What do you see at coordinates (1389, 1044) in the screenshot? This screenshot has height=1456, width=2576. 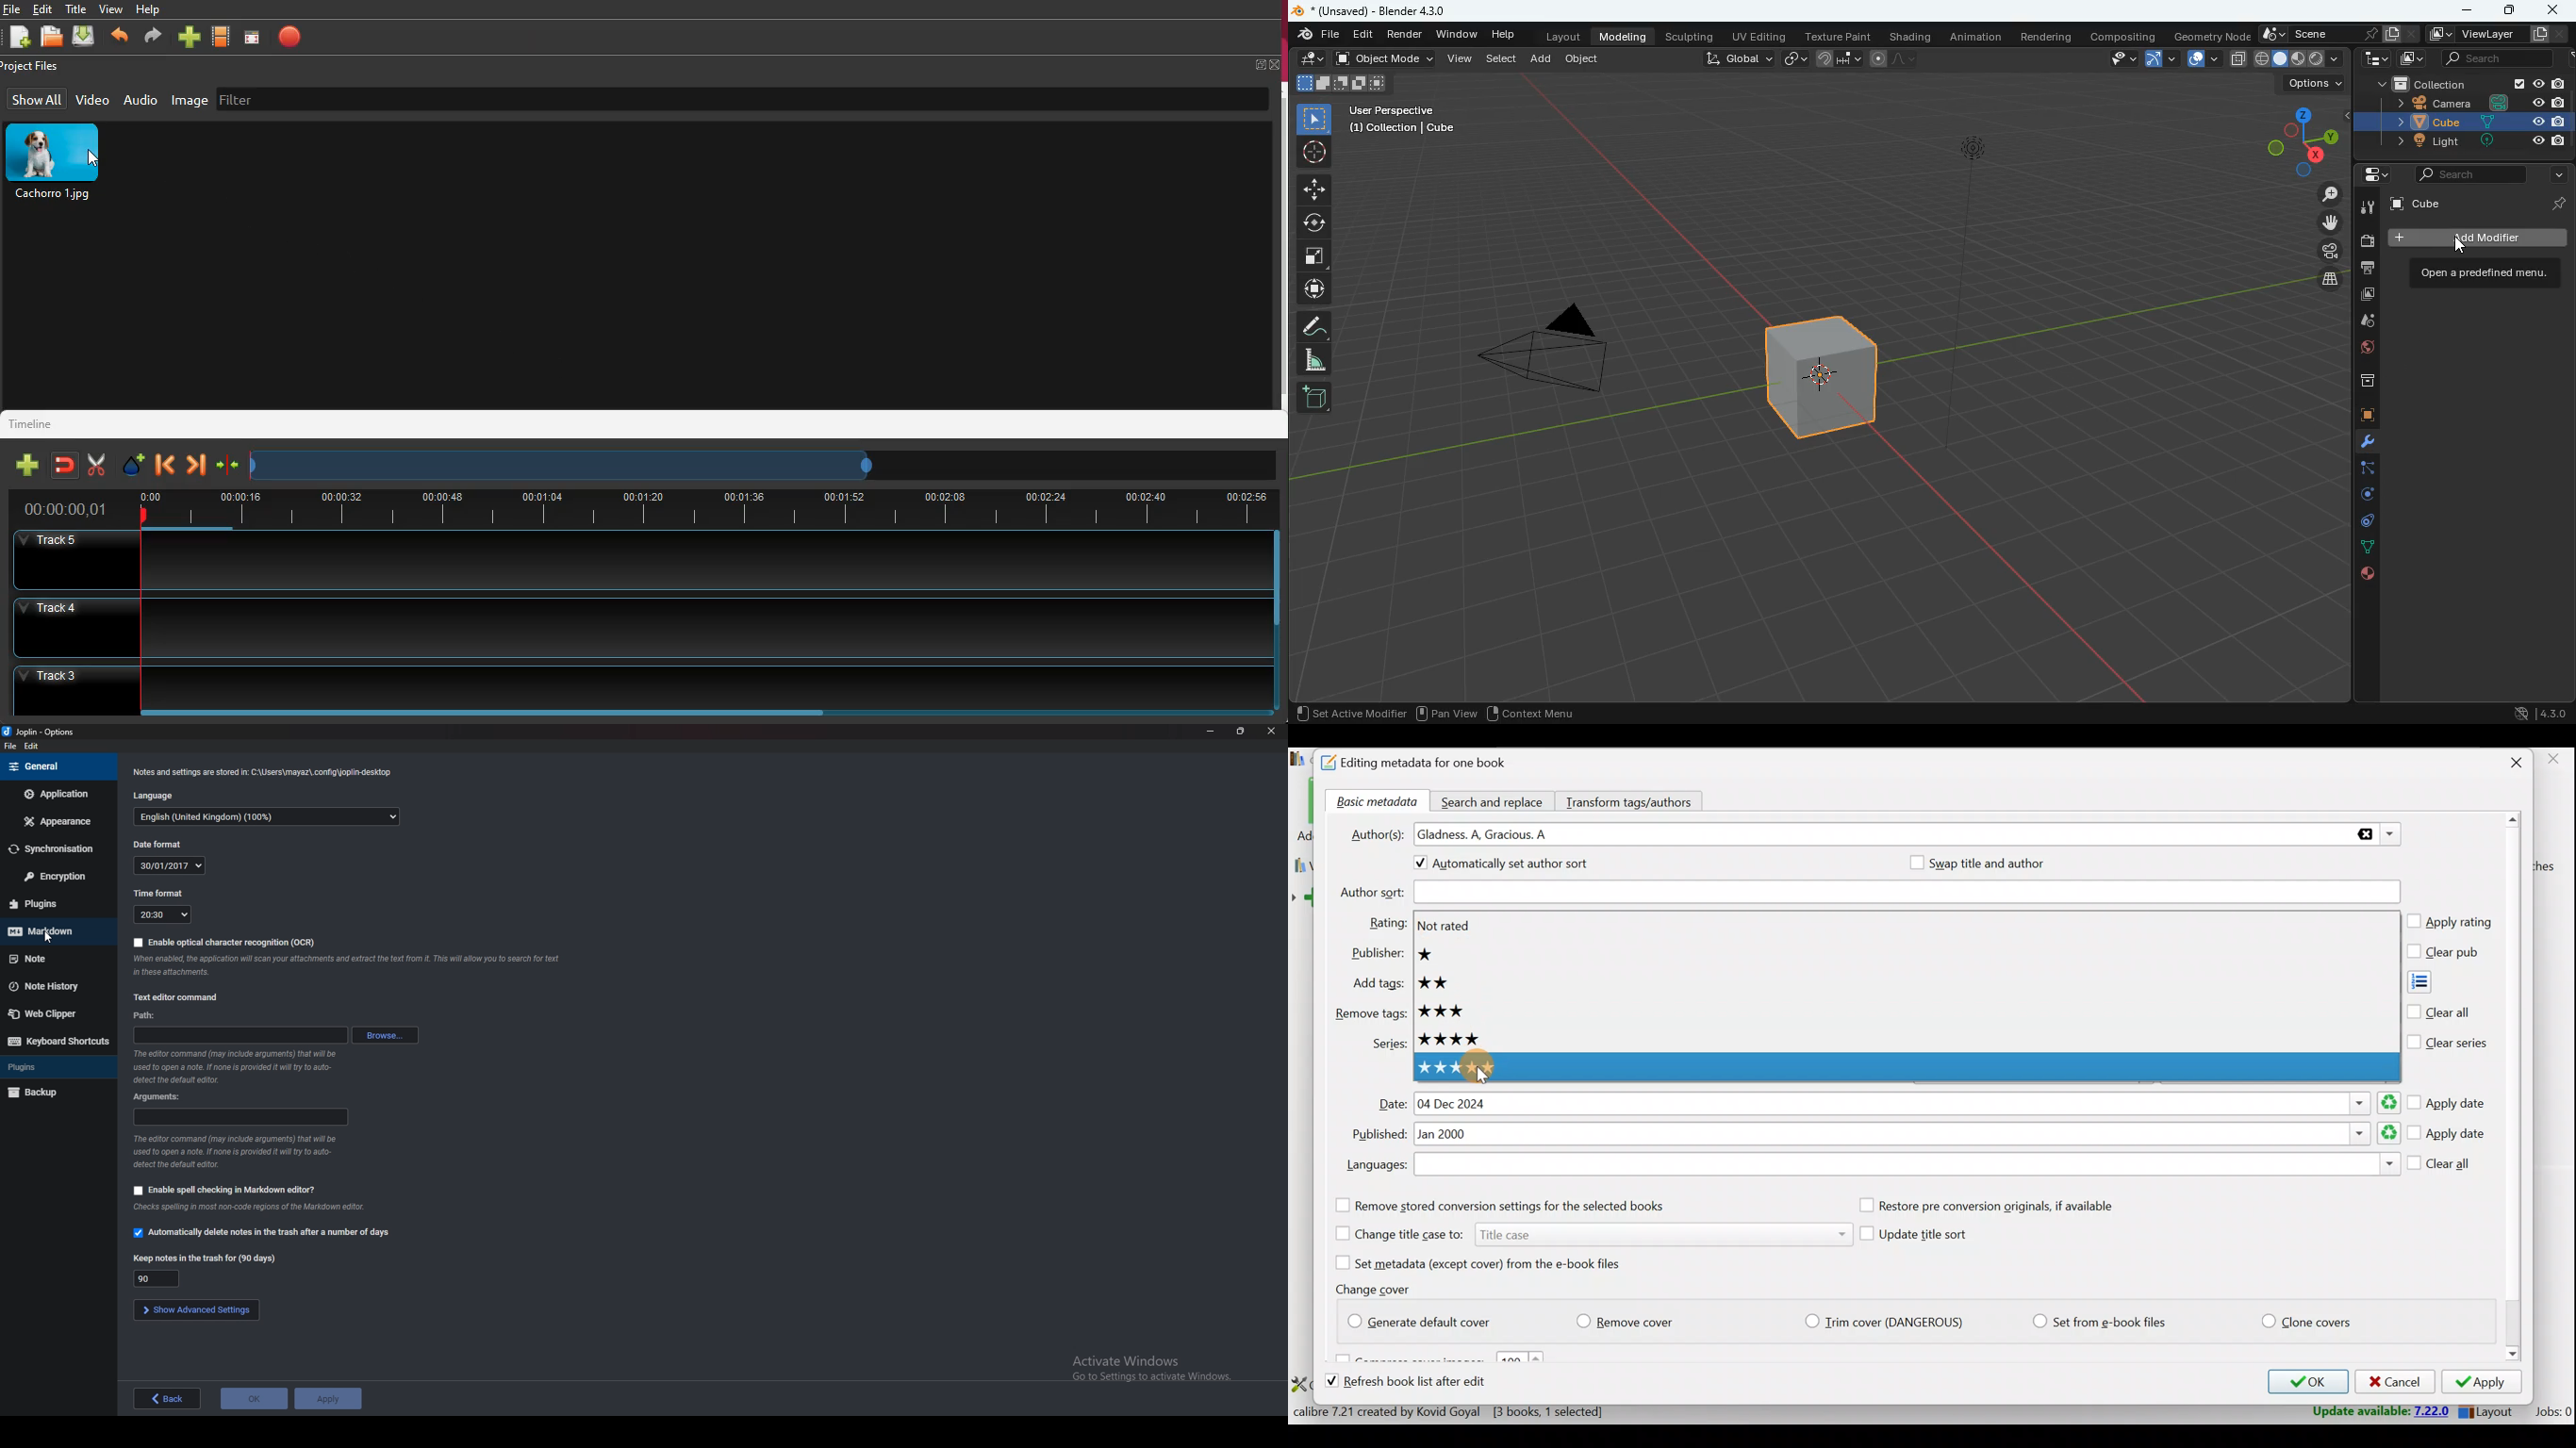 I see `Series:` at bounding box center [1389, 1044].